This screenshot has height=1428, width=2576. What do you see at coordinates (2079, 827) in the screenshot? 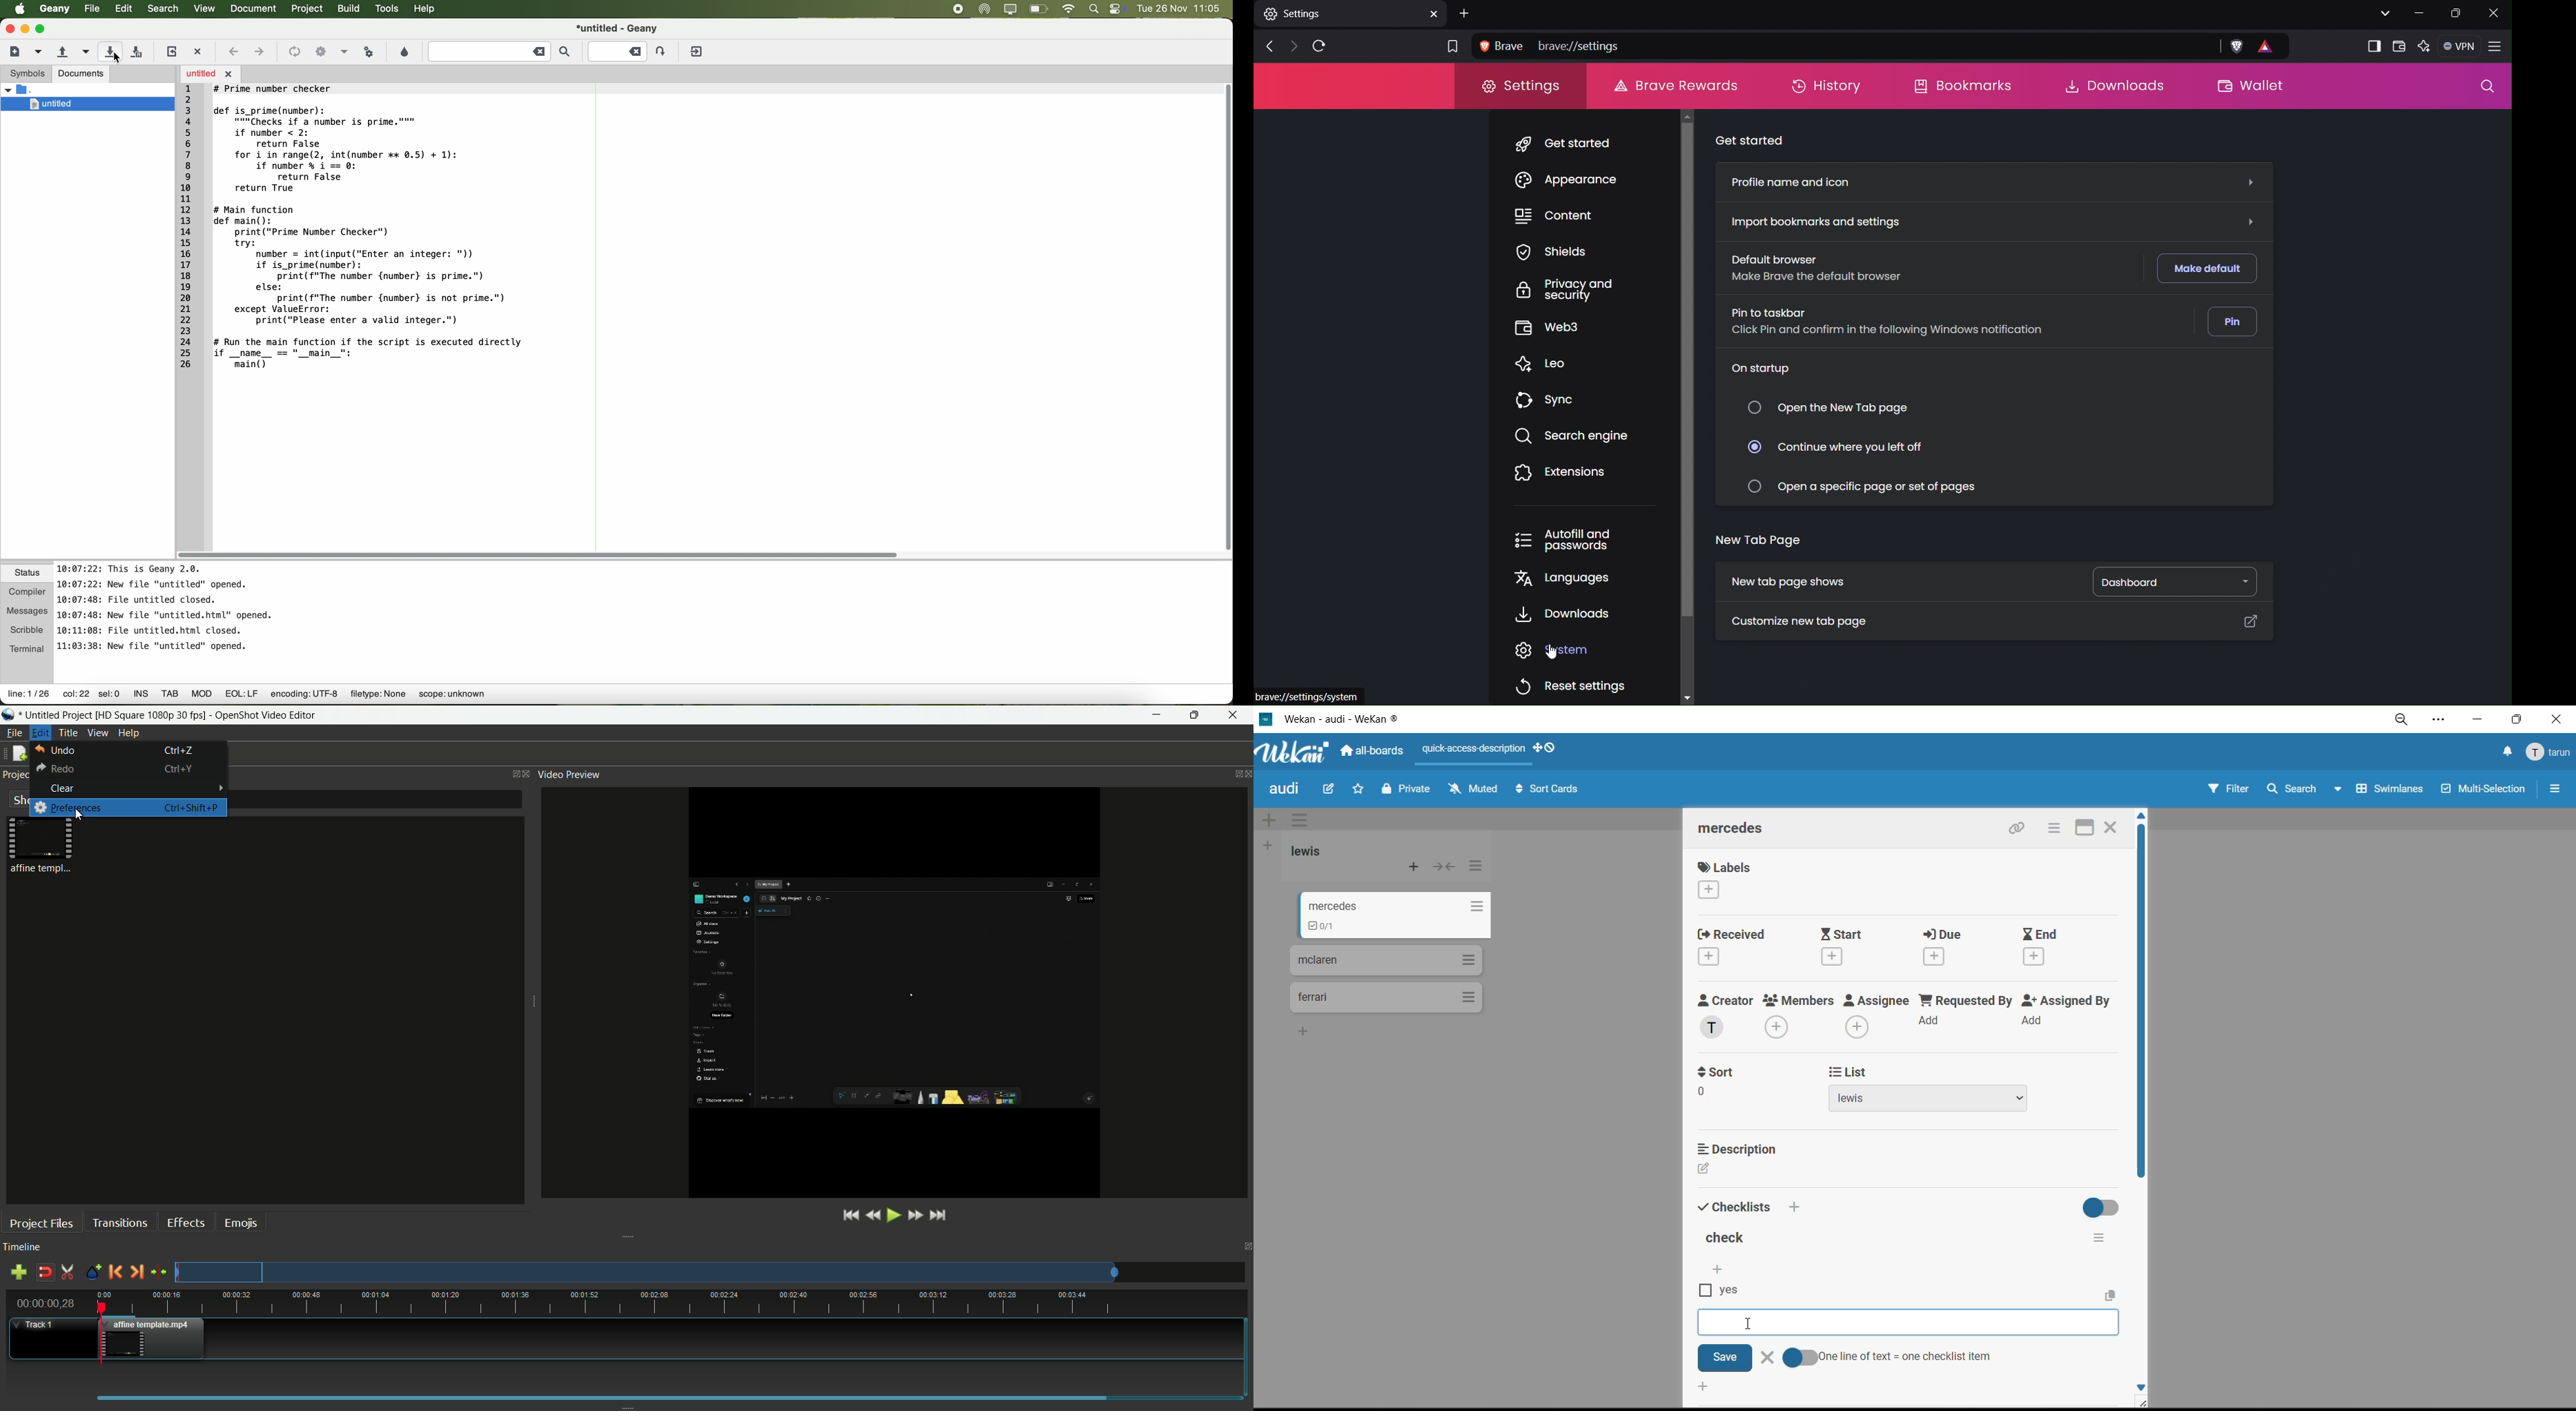
I see `maximize` at bounding box center [2079, 827].